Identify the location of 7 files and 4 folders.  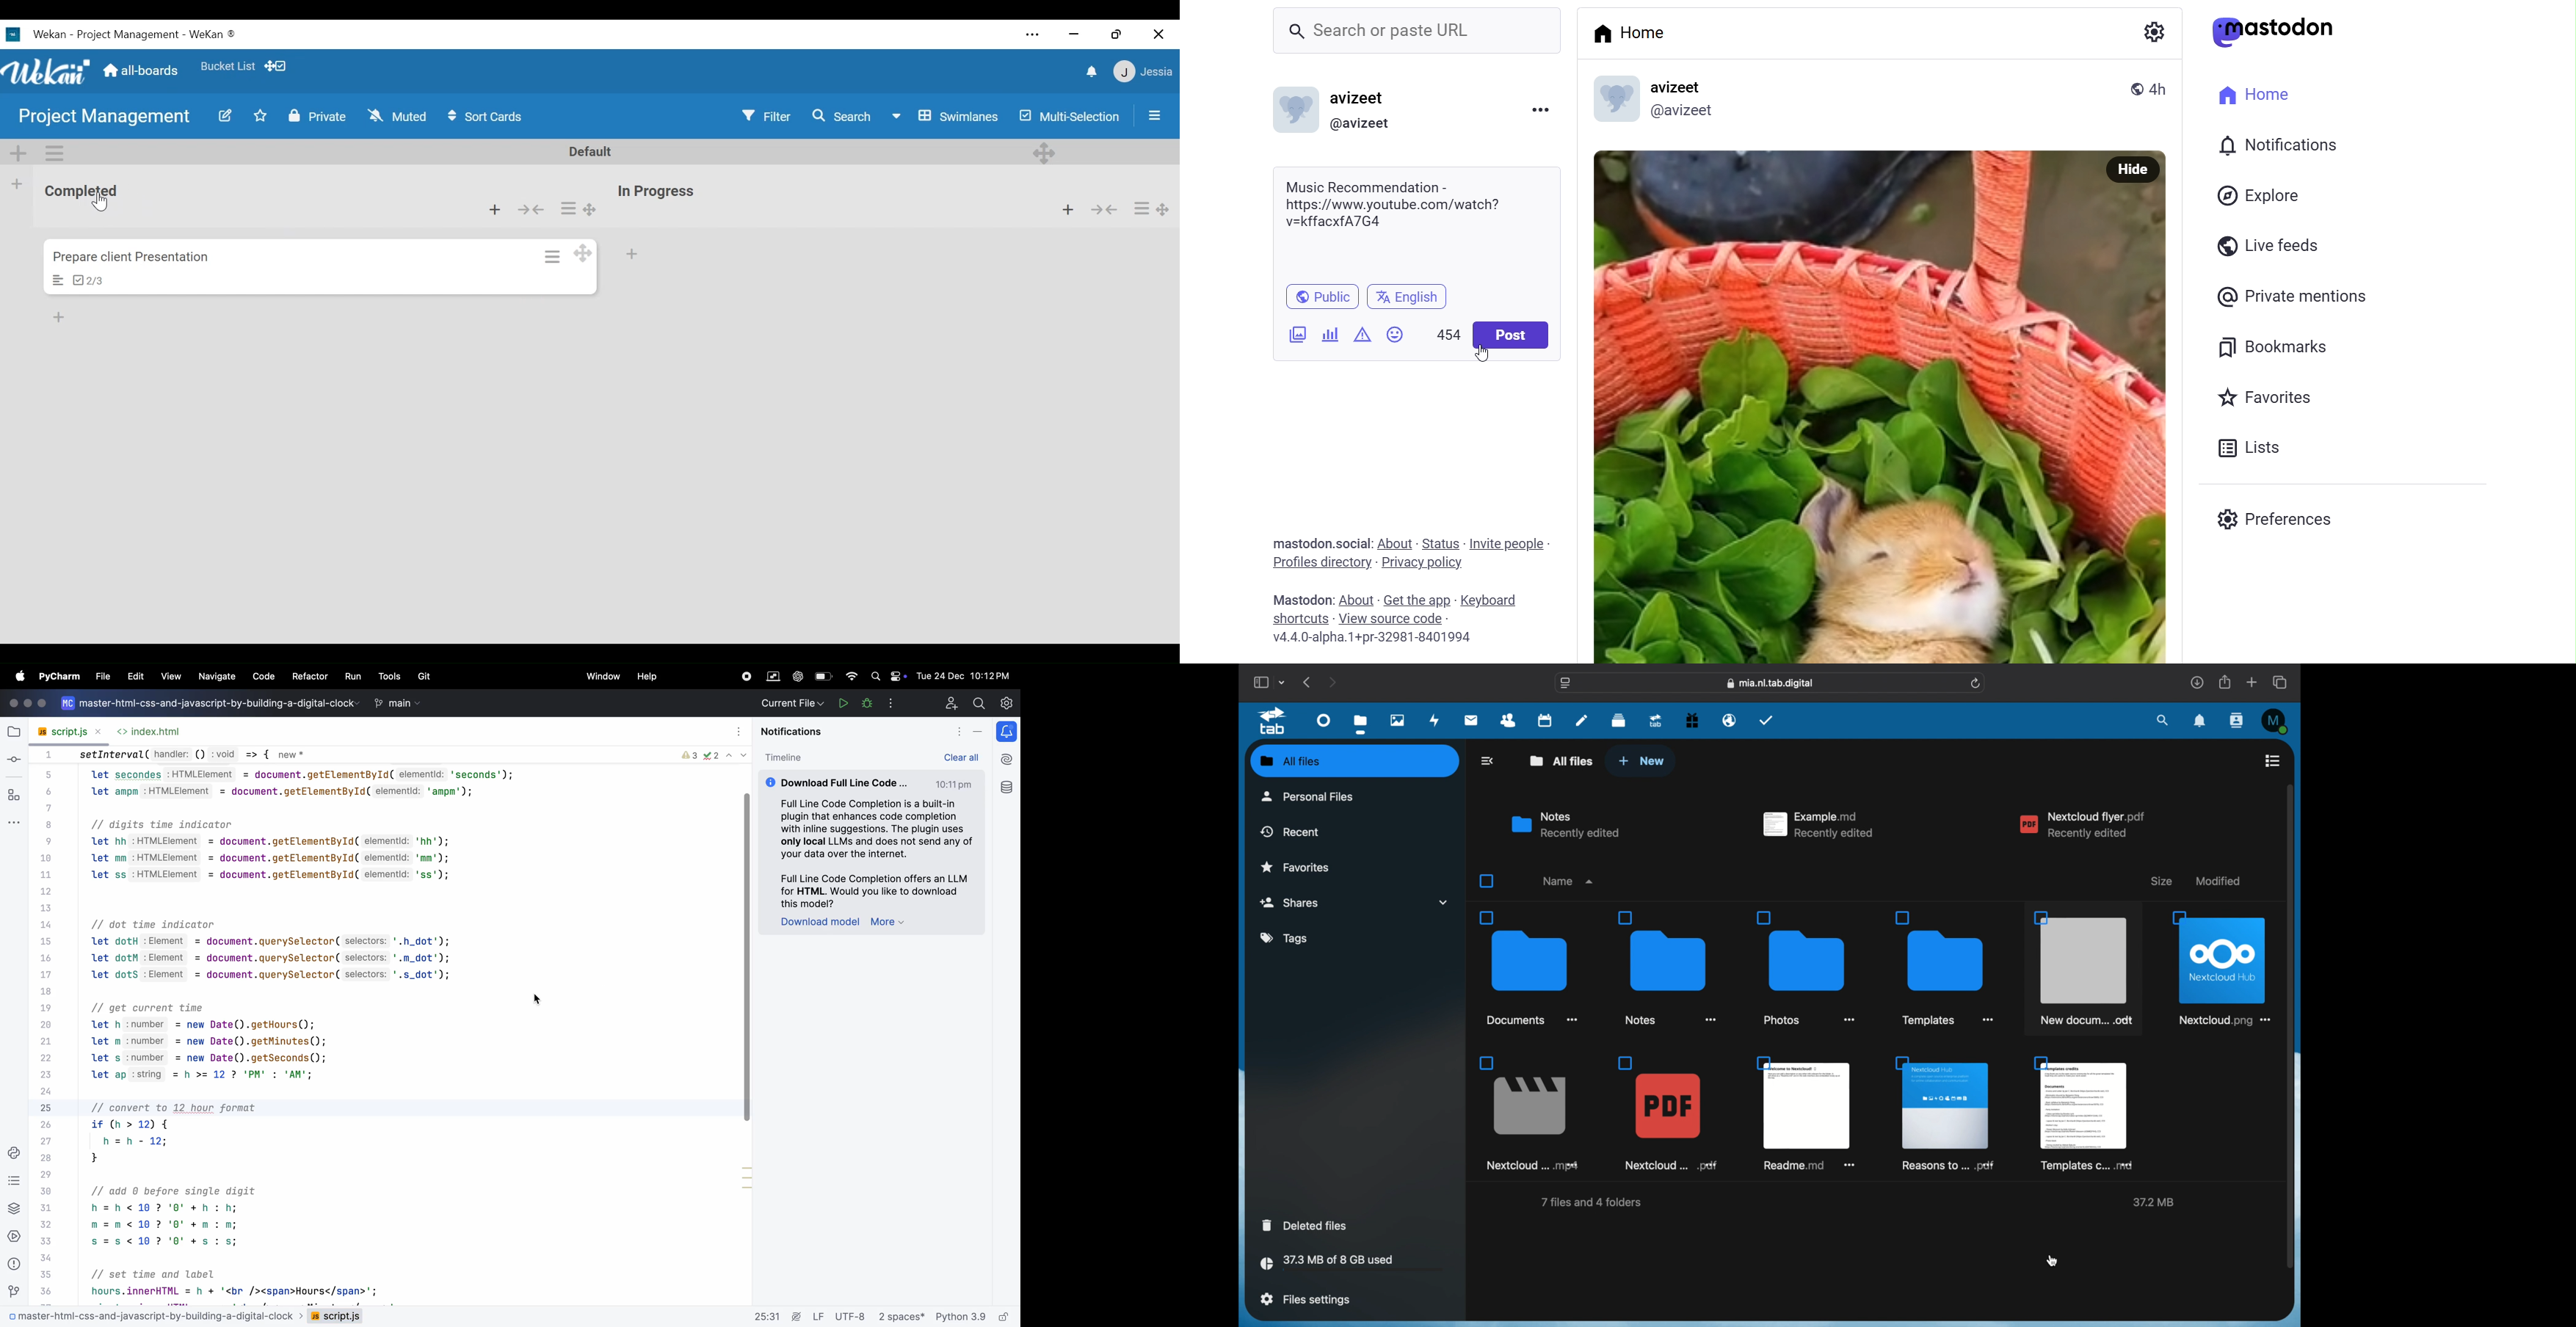
(1593, 1202).